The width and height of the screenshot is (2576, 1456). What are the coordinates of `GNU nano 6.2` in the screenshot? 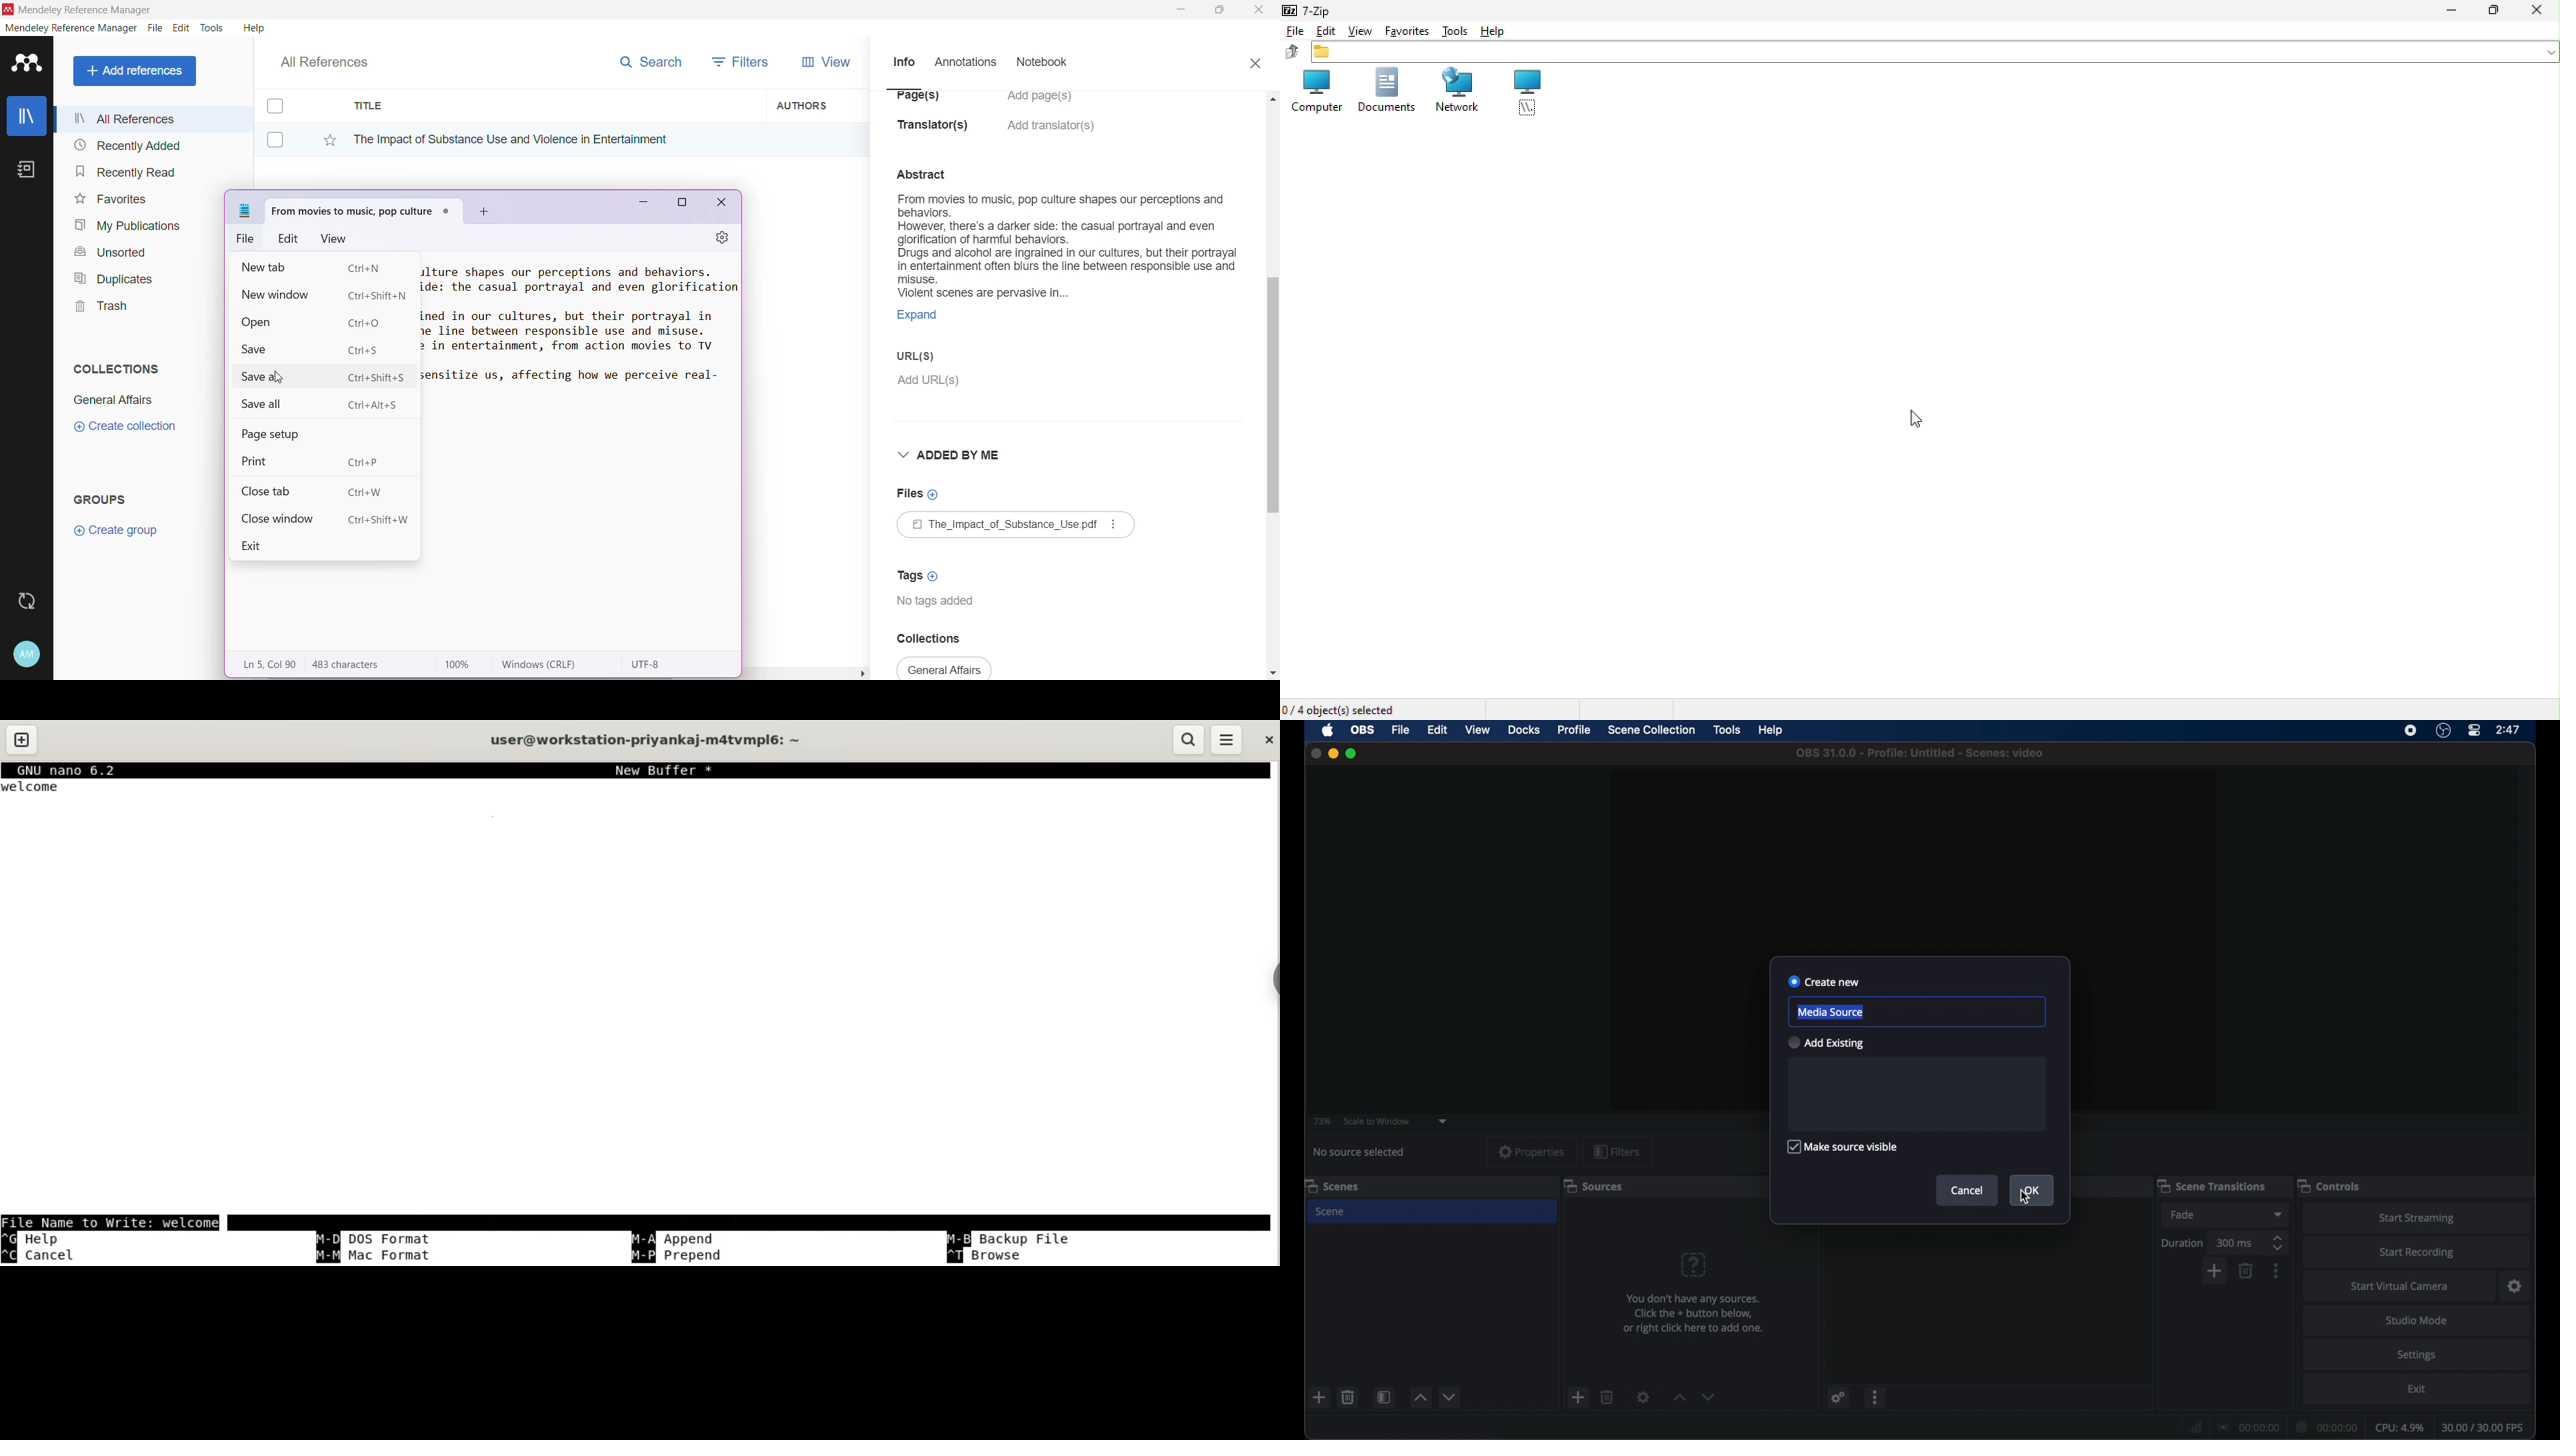 It's located at (71, 771).